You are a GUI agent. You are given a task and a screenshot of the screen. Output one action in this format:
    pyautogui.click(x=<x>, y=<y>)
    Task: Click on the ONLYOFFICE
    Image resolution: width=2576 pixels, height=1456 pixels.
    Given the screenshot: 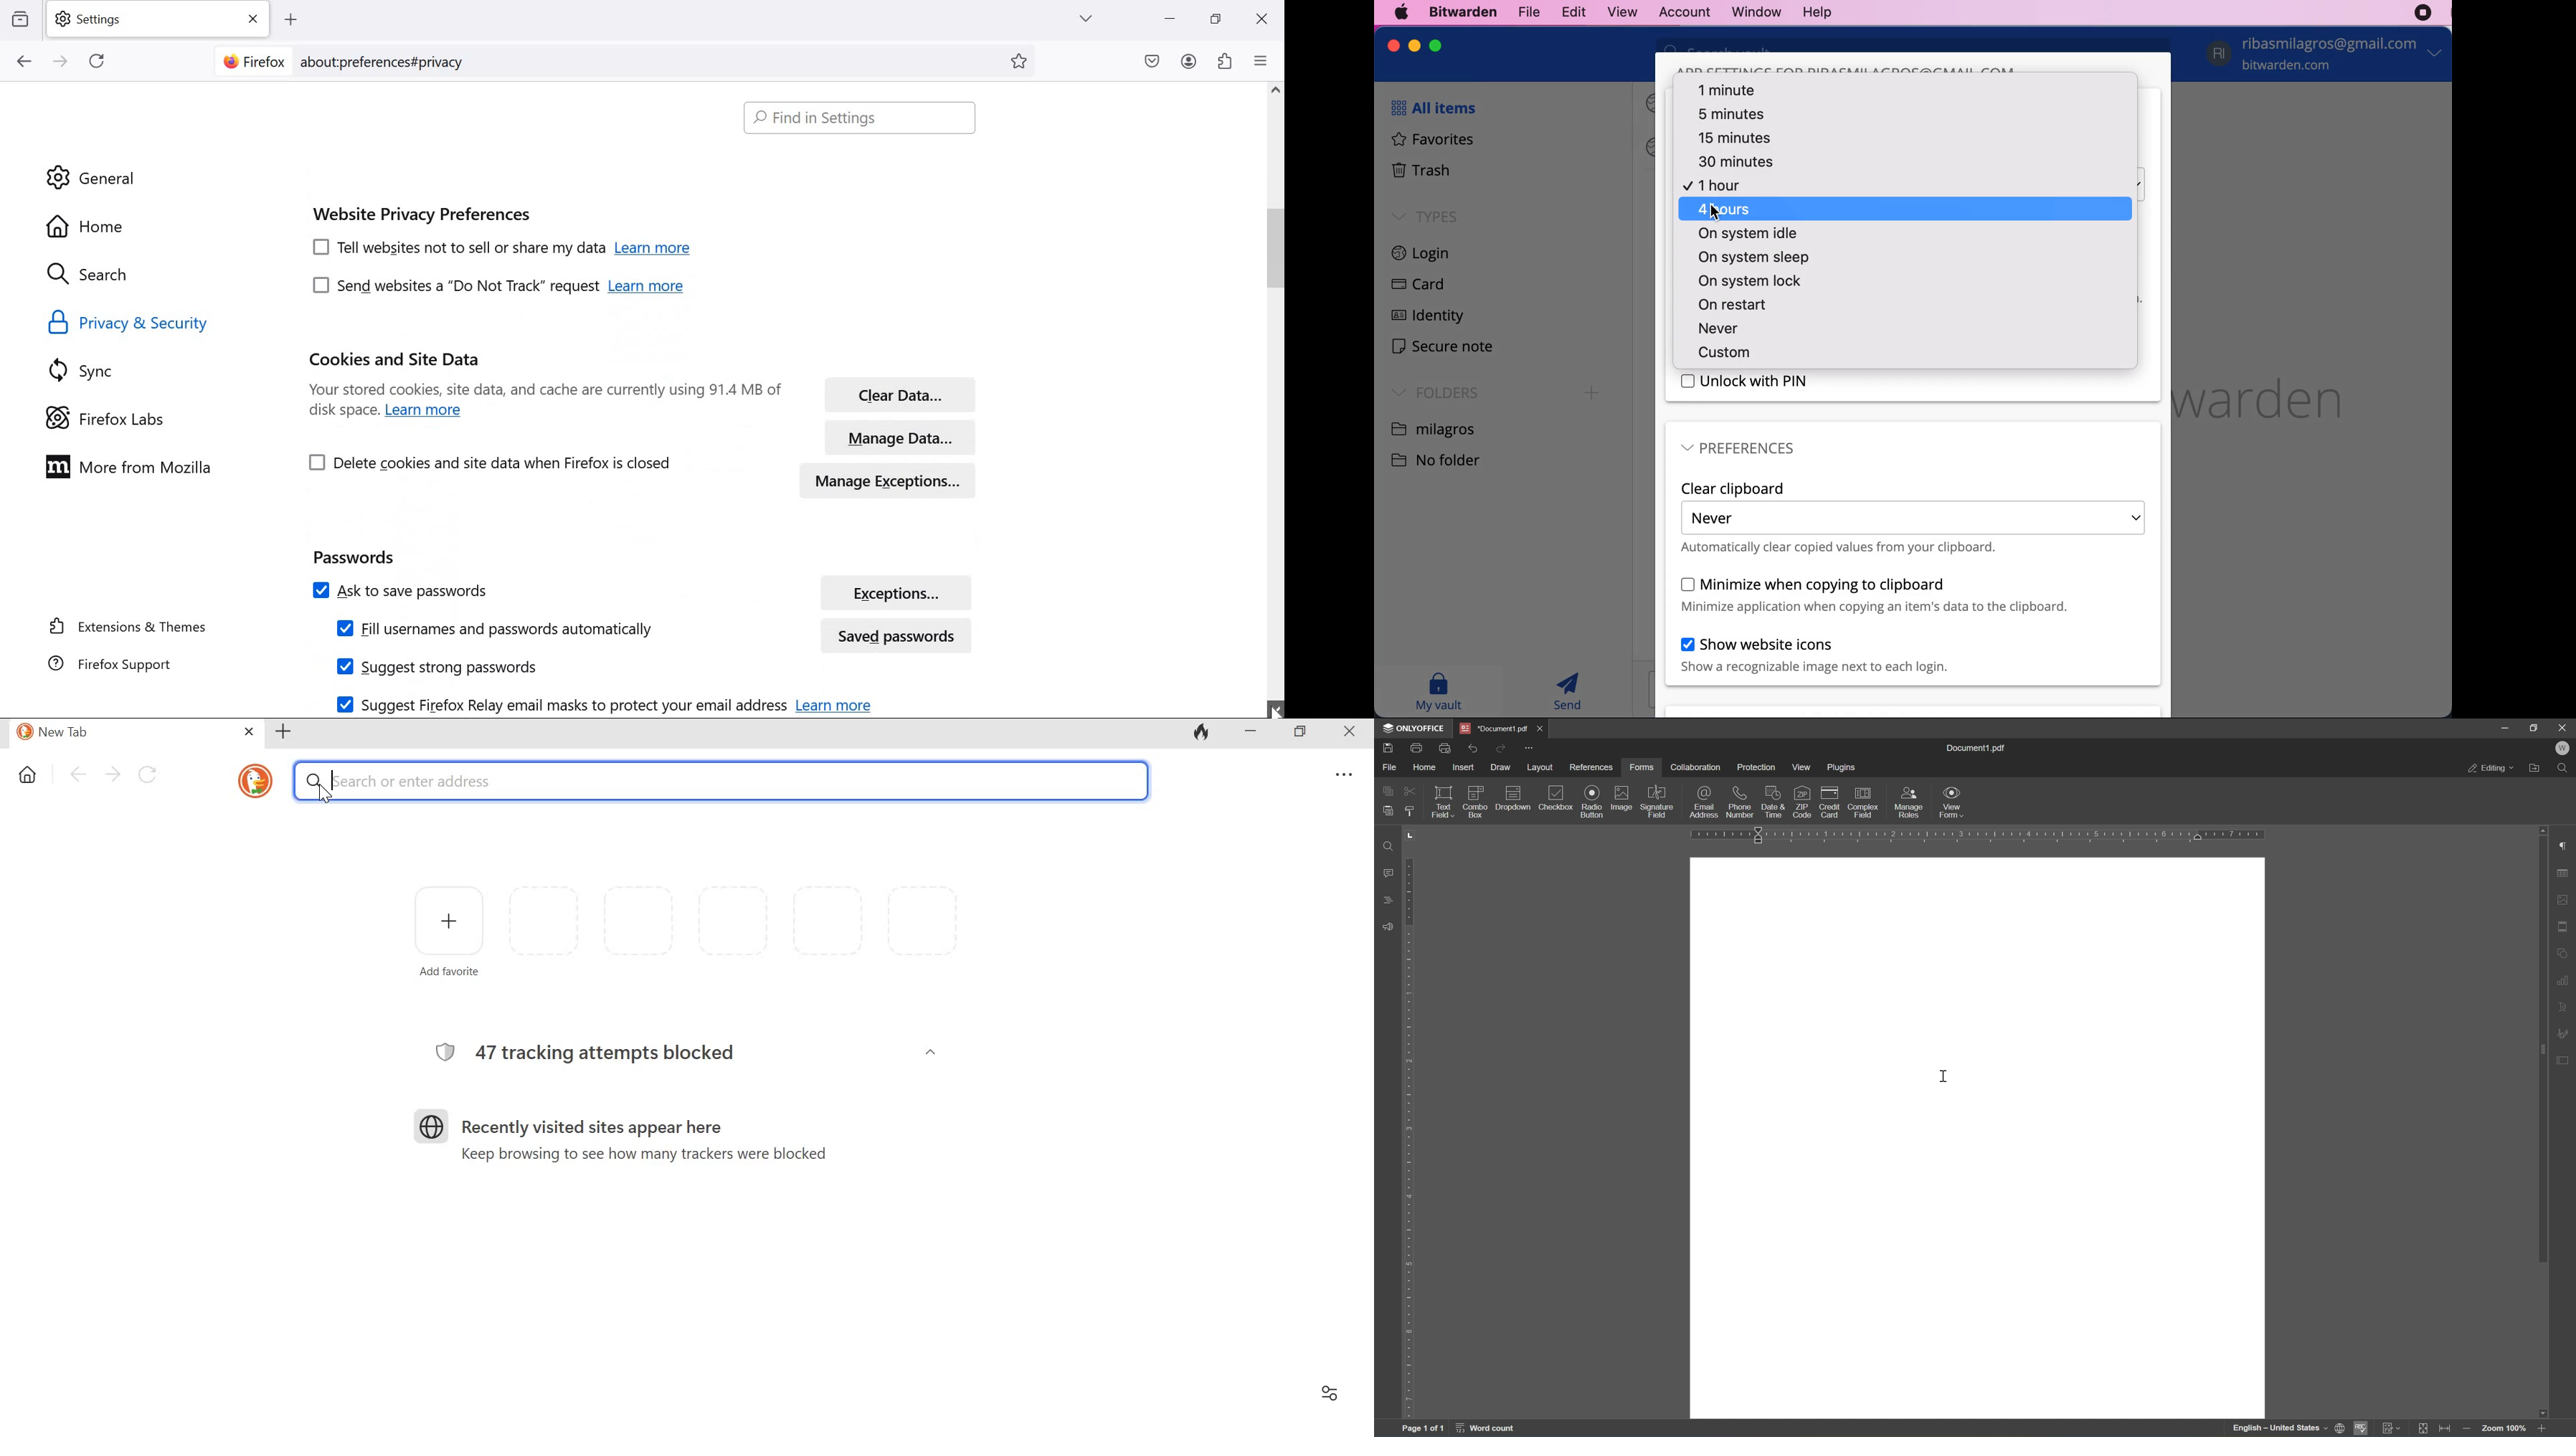 What is the action you would take?
    pyautogui.click(x=1412, y=728)
    